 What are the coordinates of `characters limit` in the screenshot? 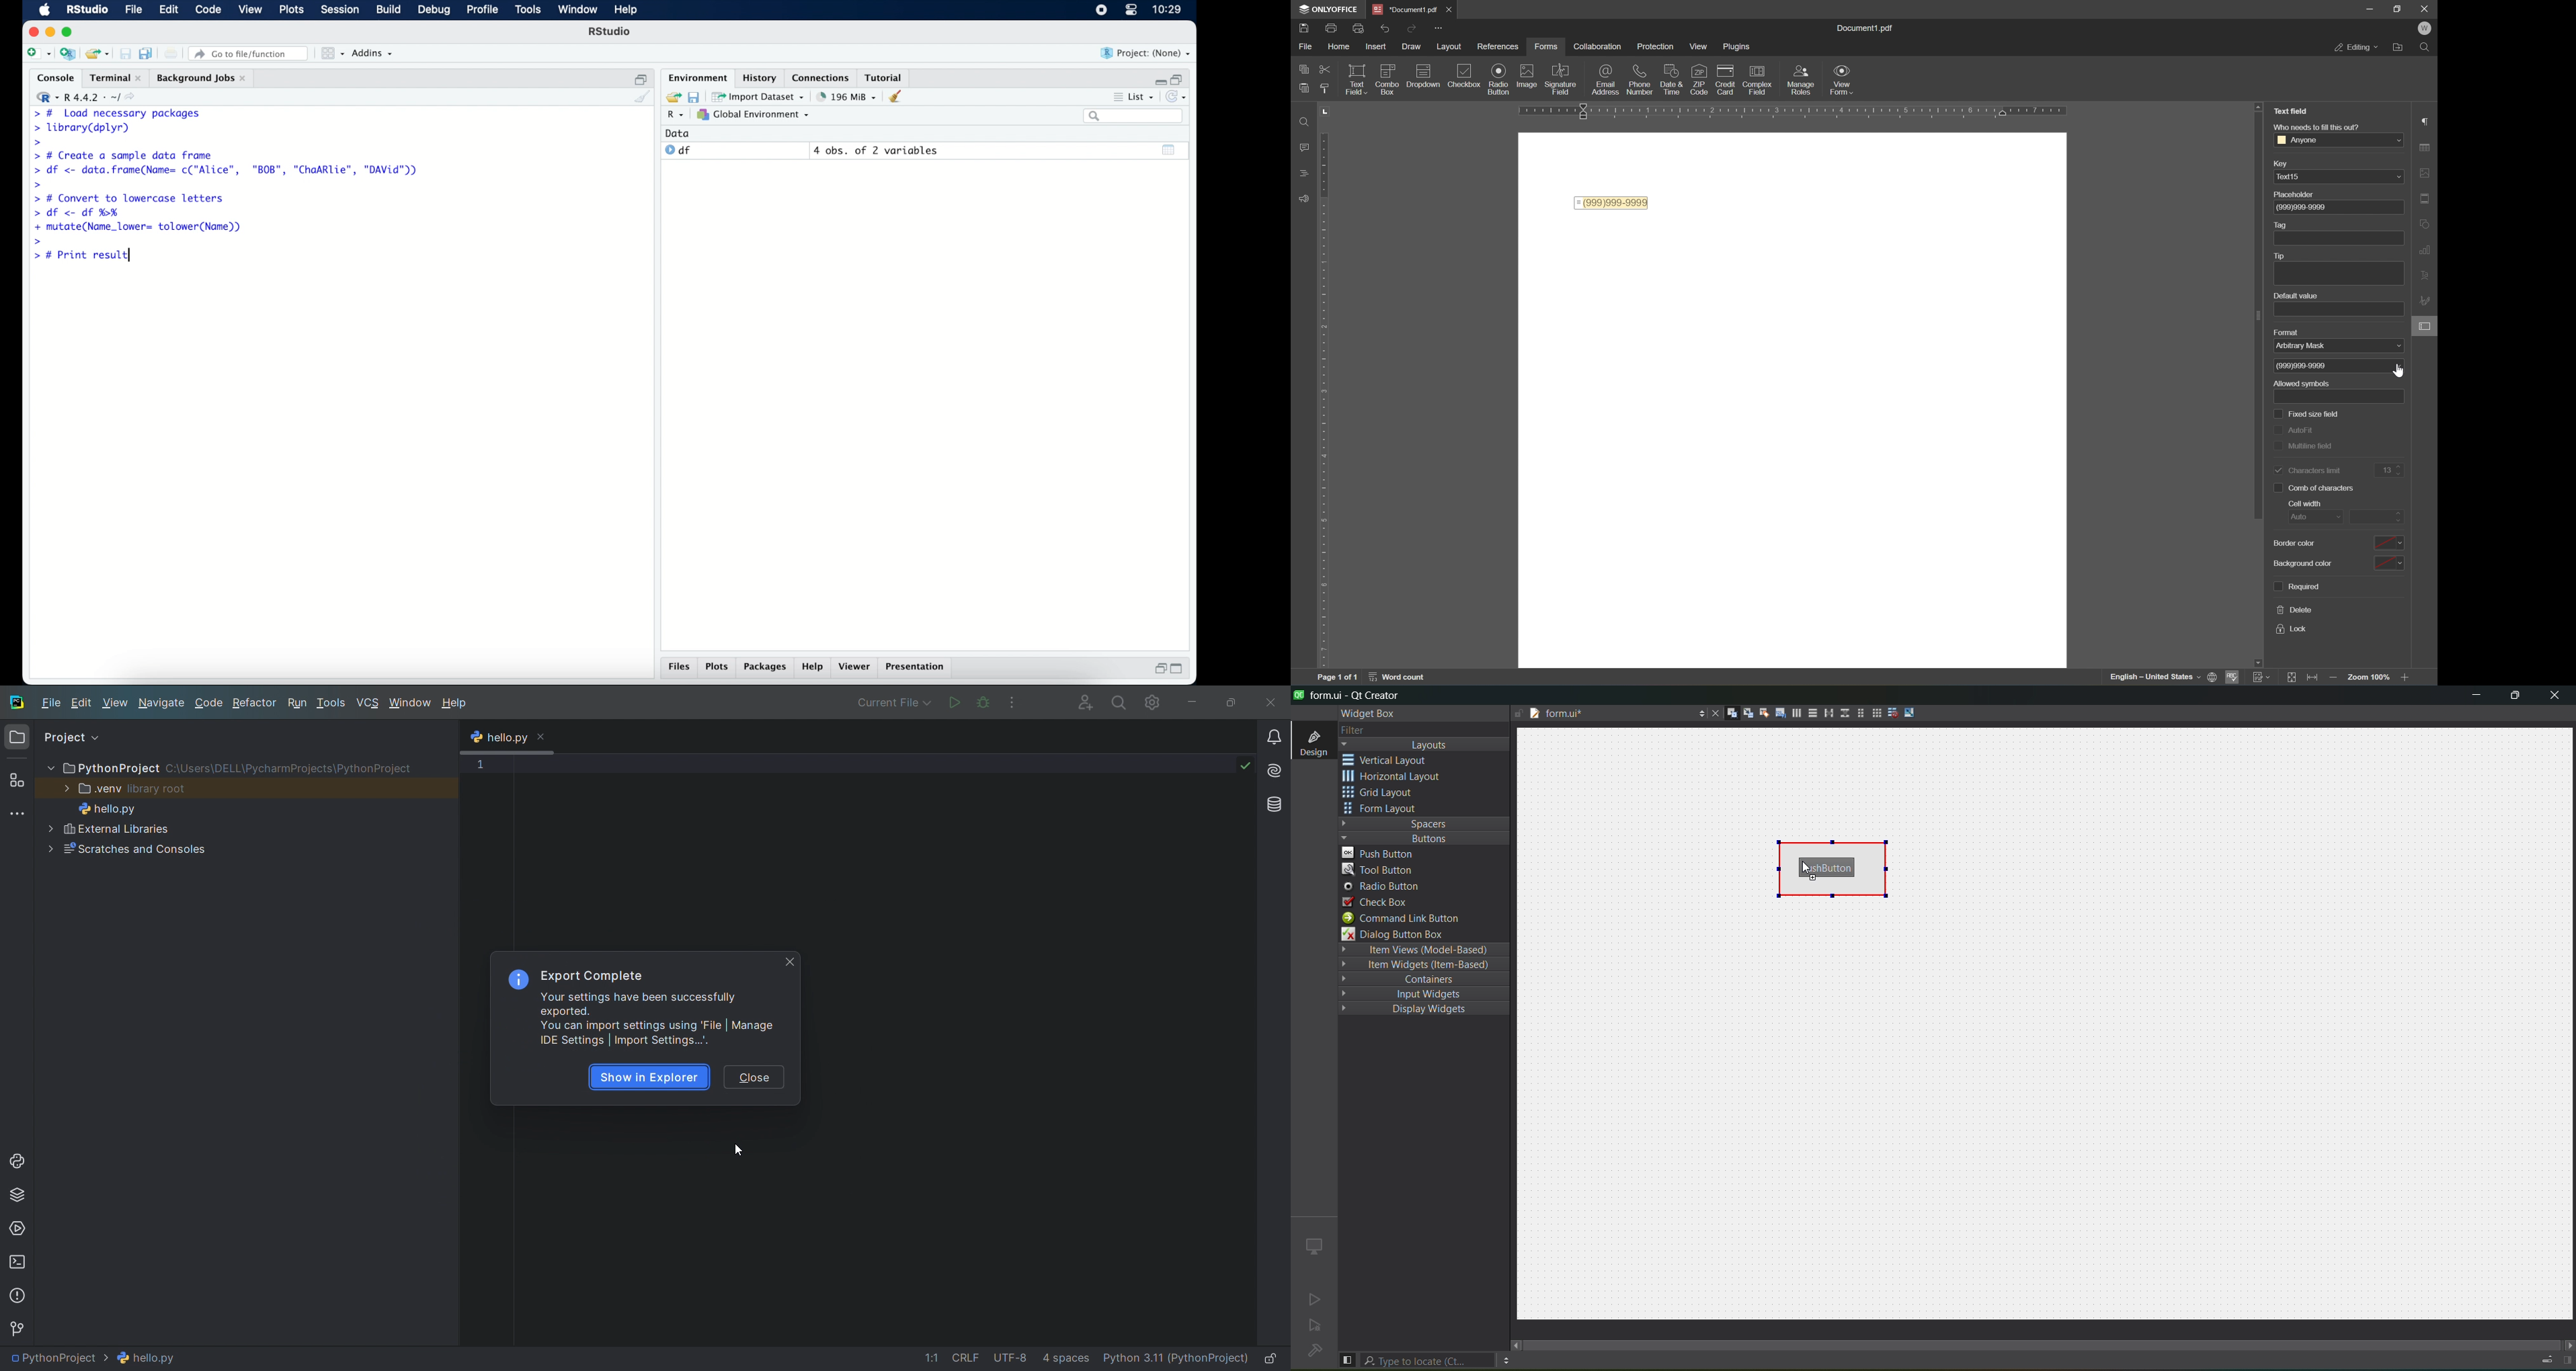 It's located at (2308, 470).